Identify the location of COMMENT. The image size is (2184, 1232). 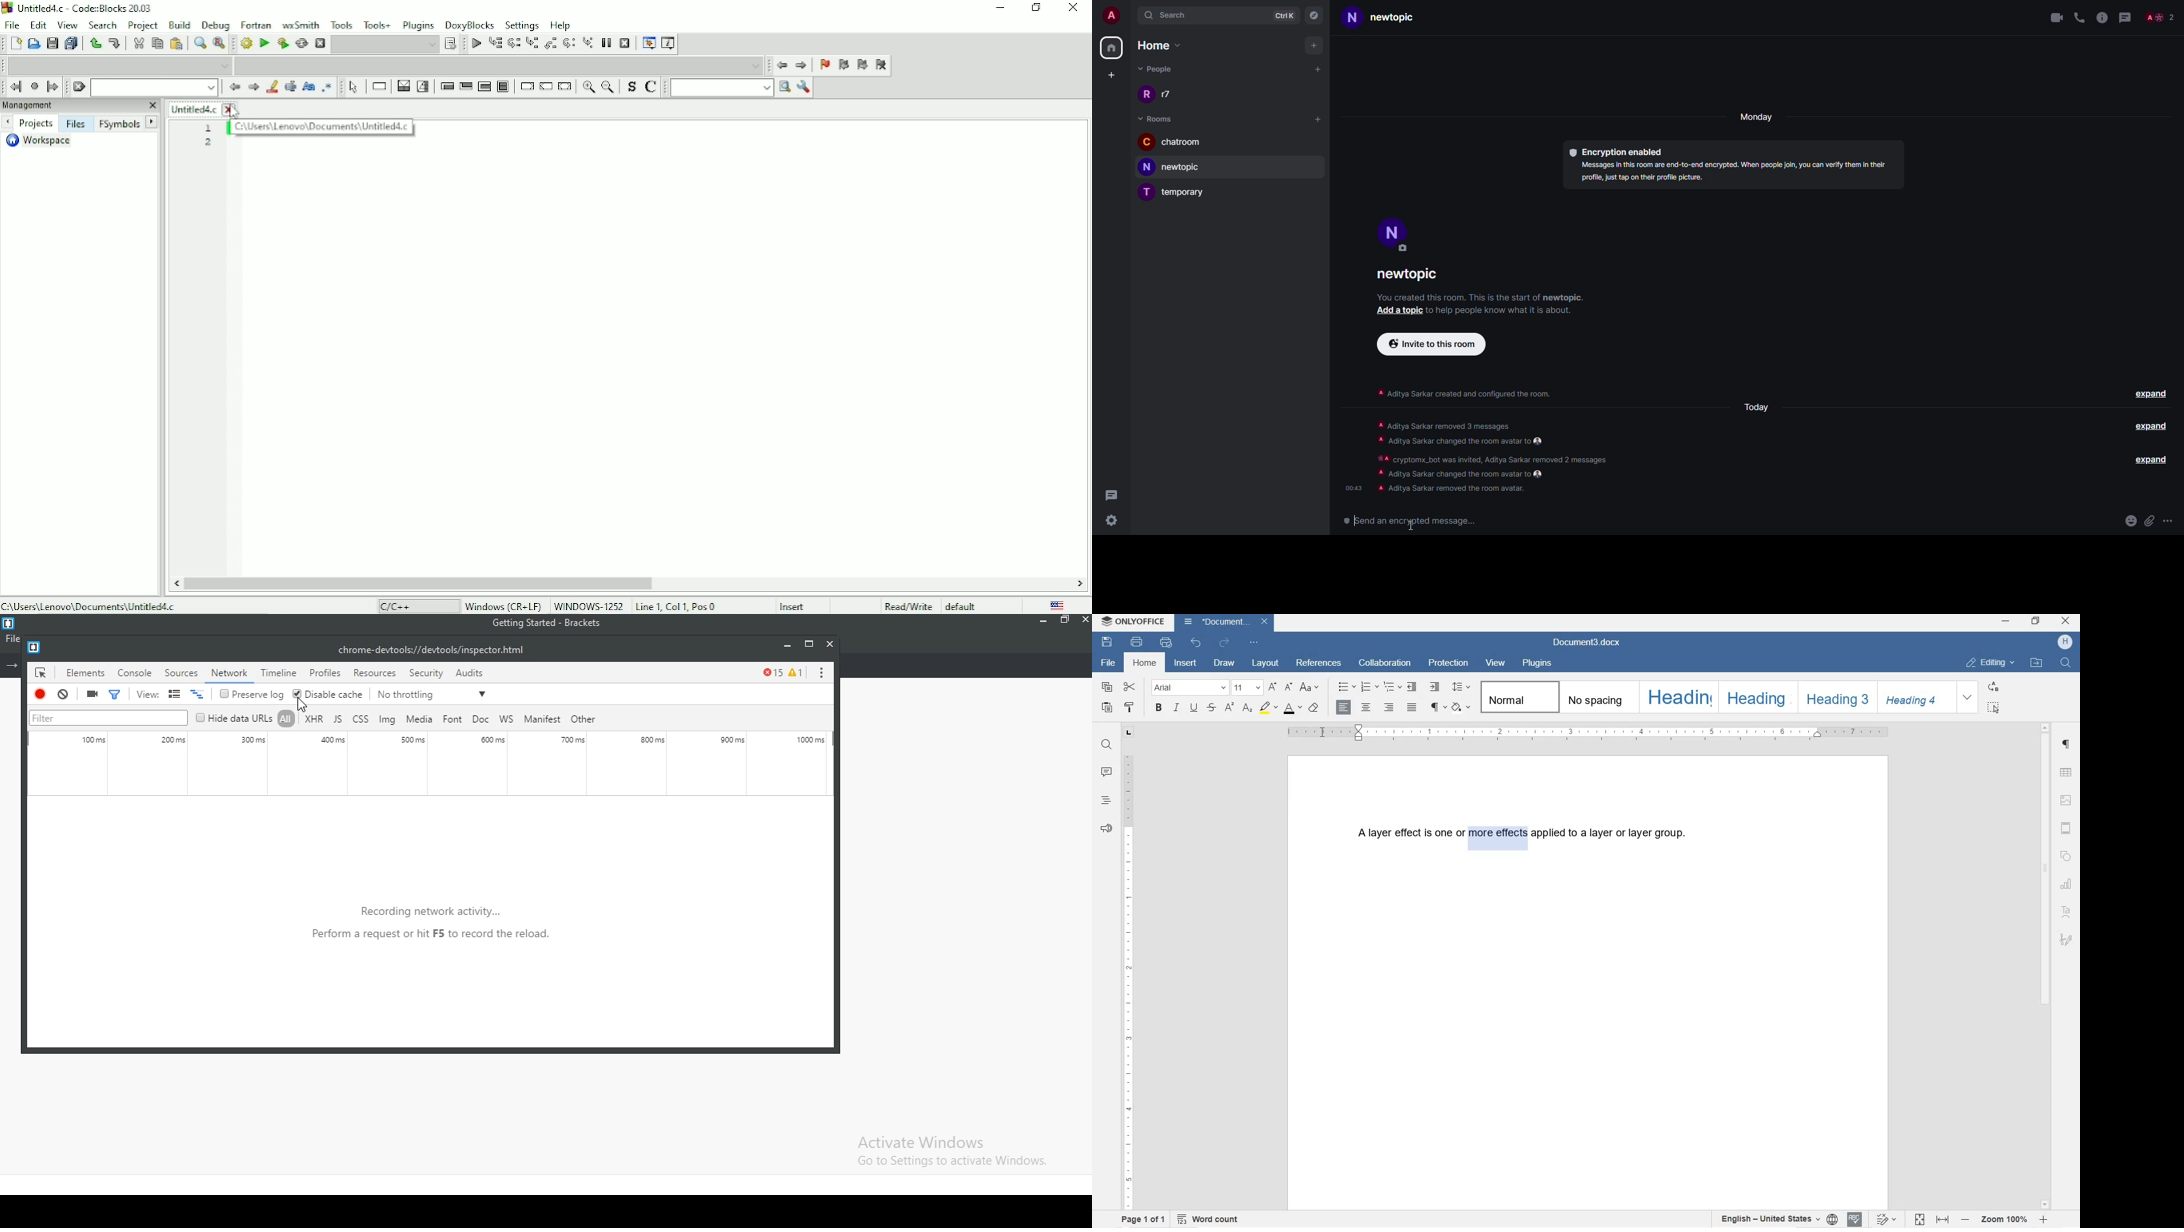
(1107, 773).